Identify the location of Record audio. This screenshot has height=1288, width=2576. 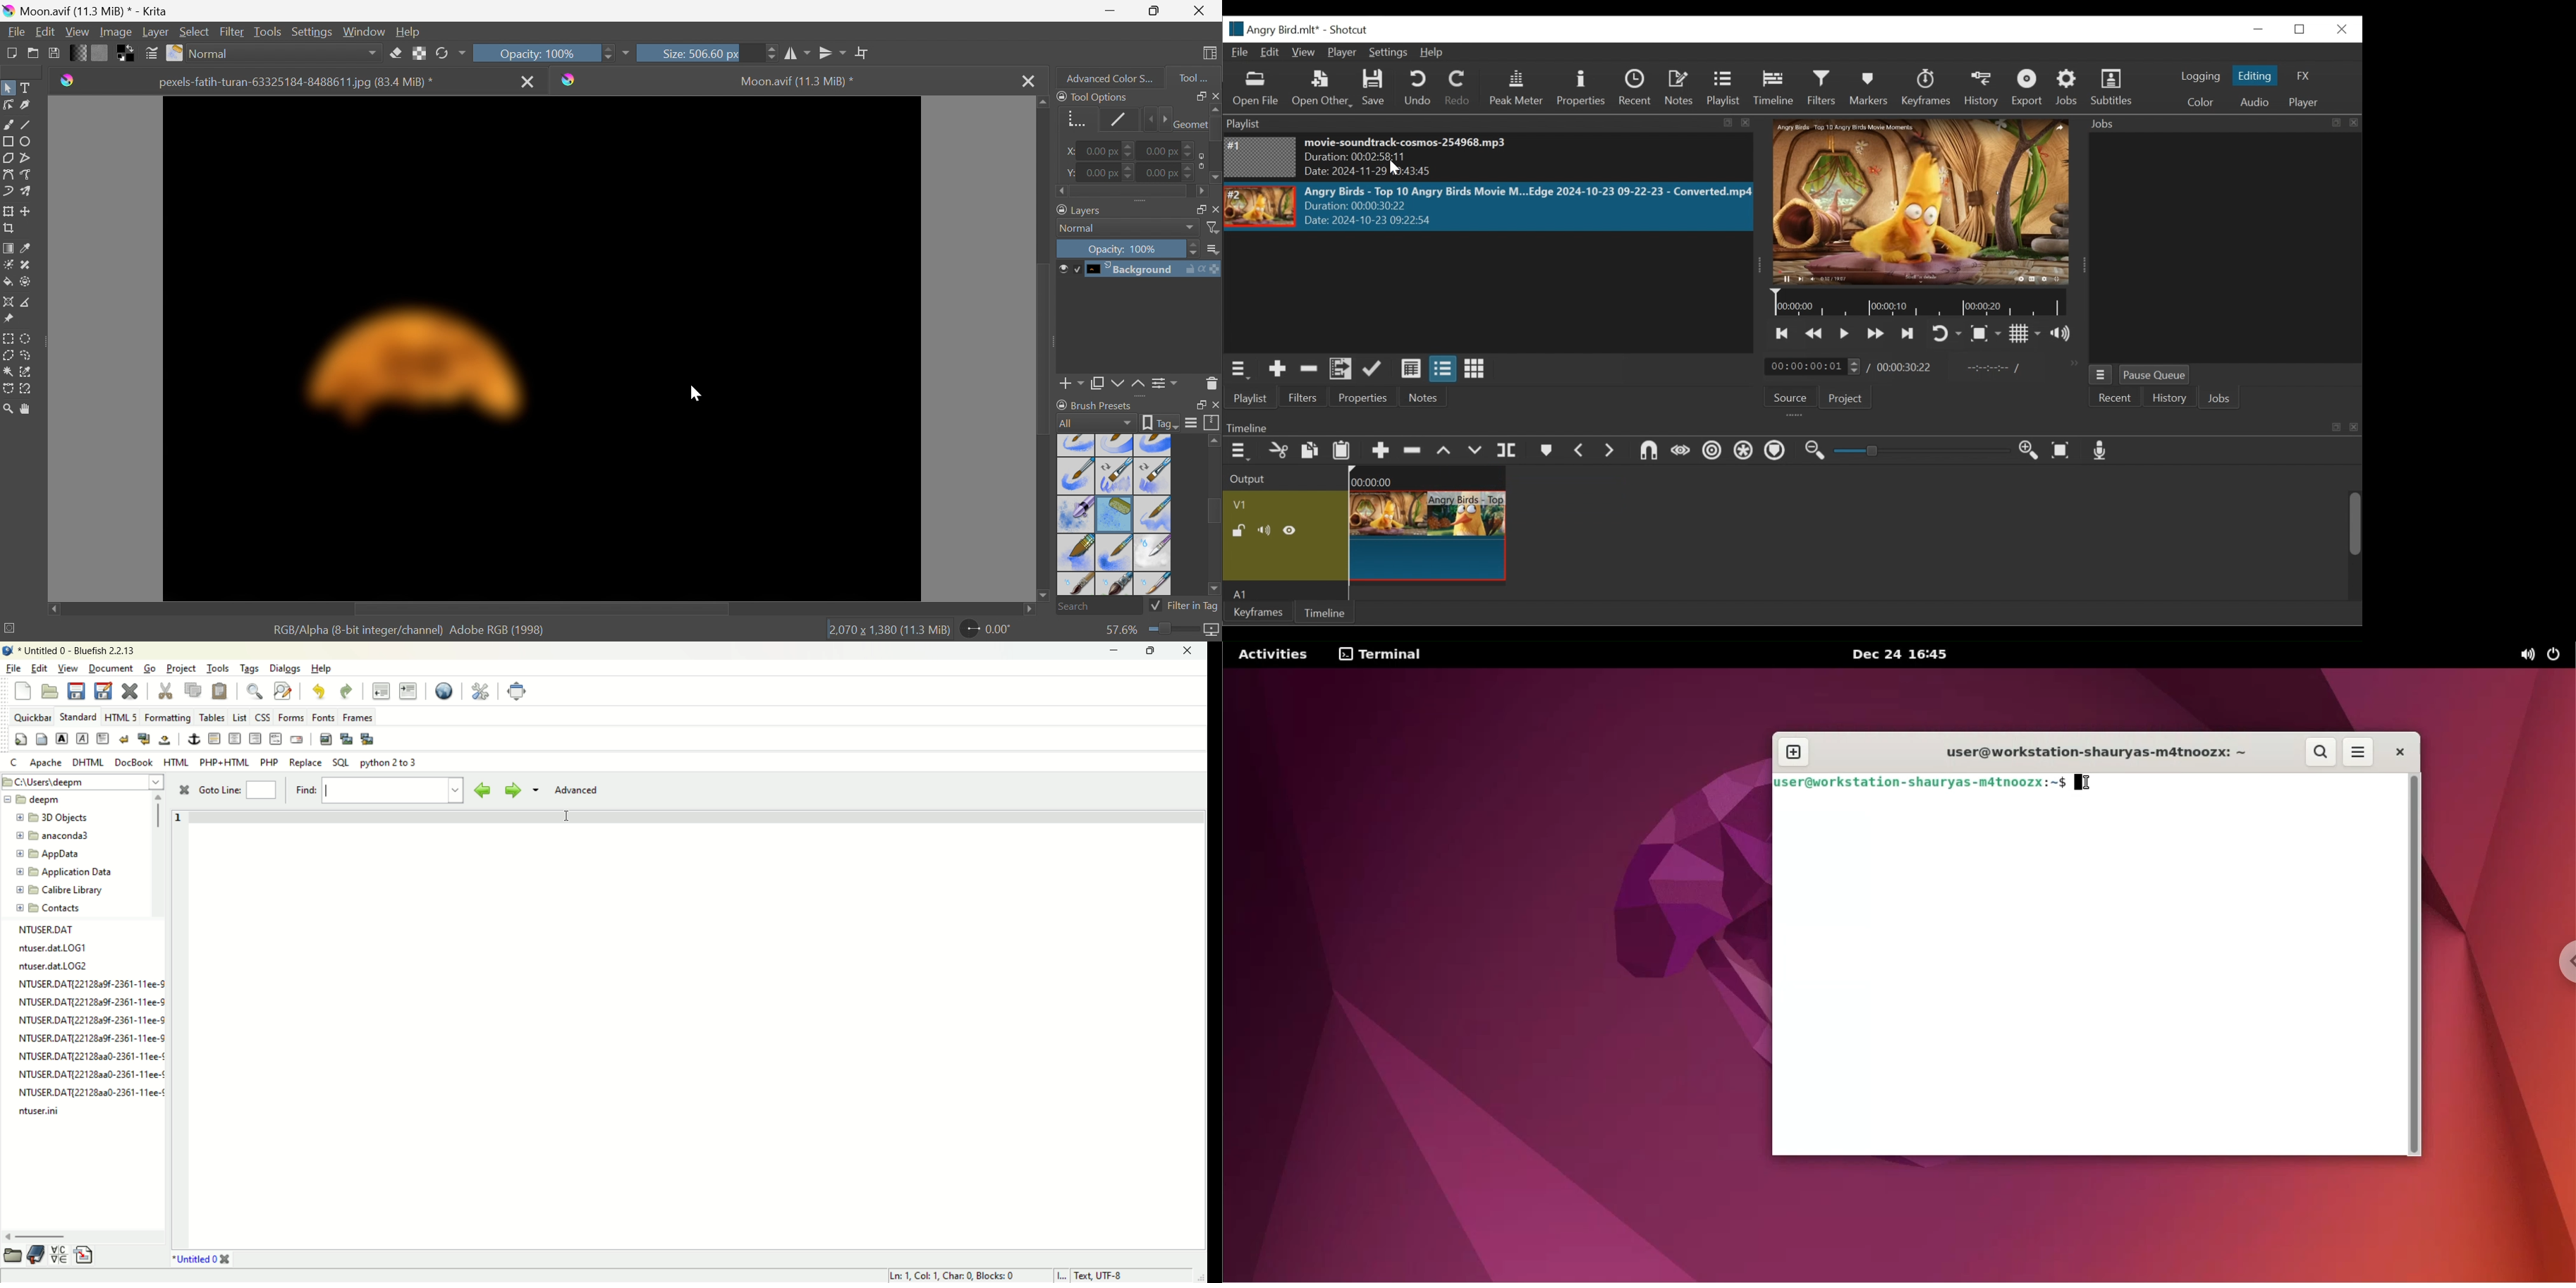
(2101, 451).